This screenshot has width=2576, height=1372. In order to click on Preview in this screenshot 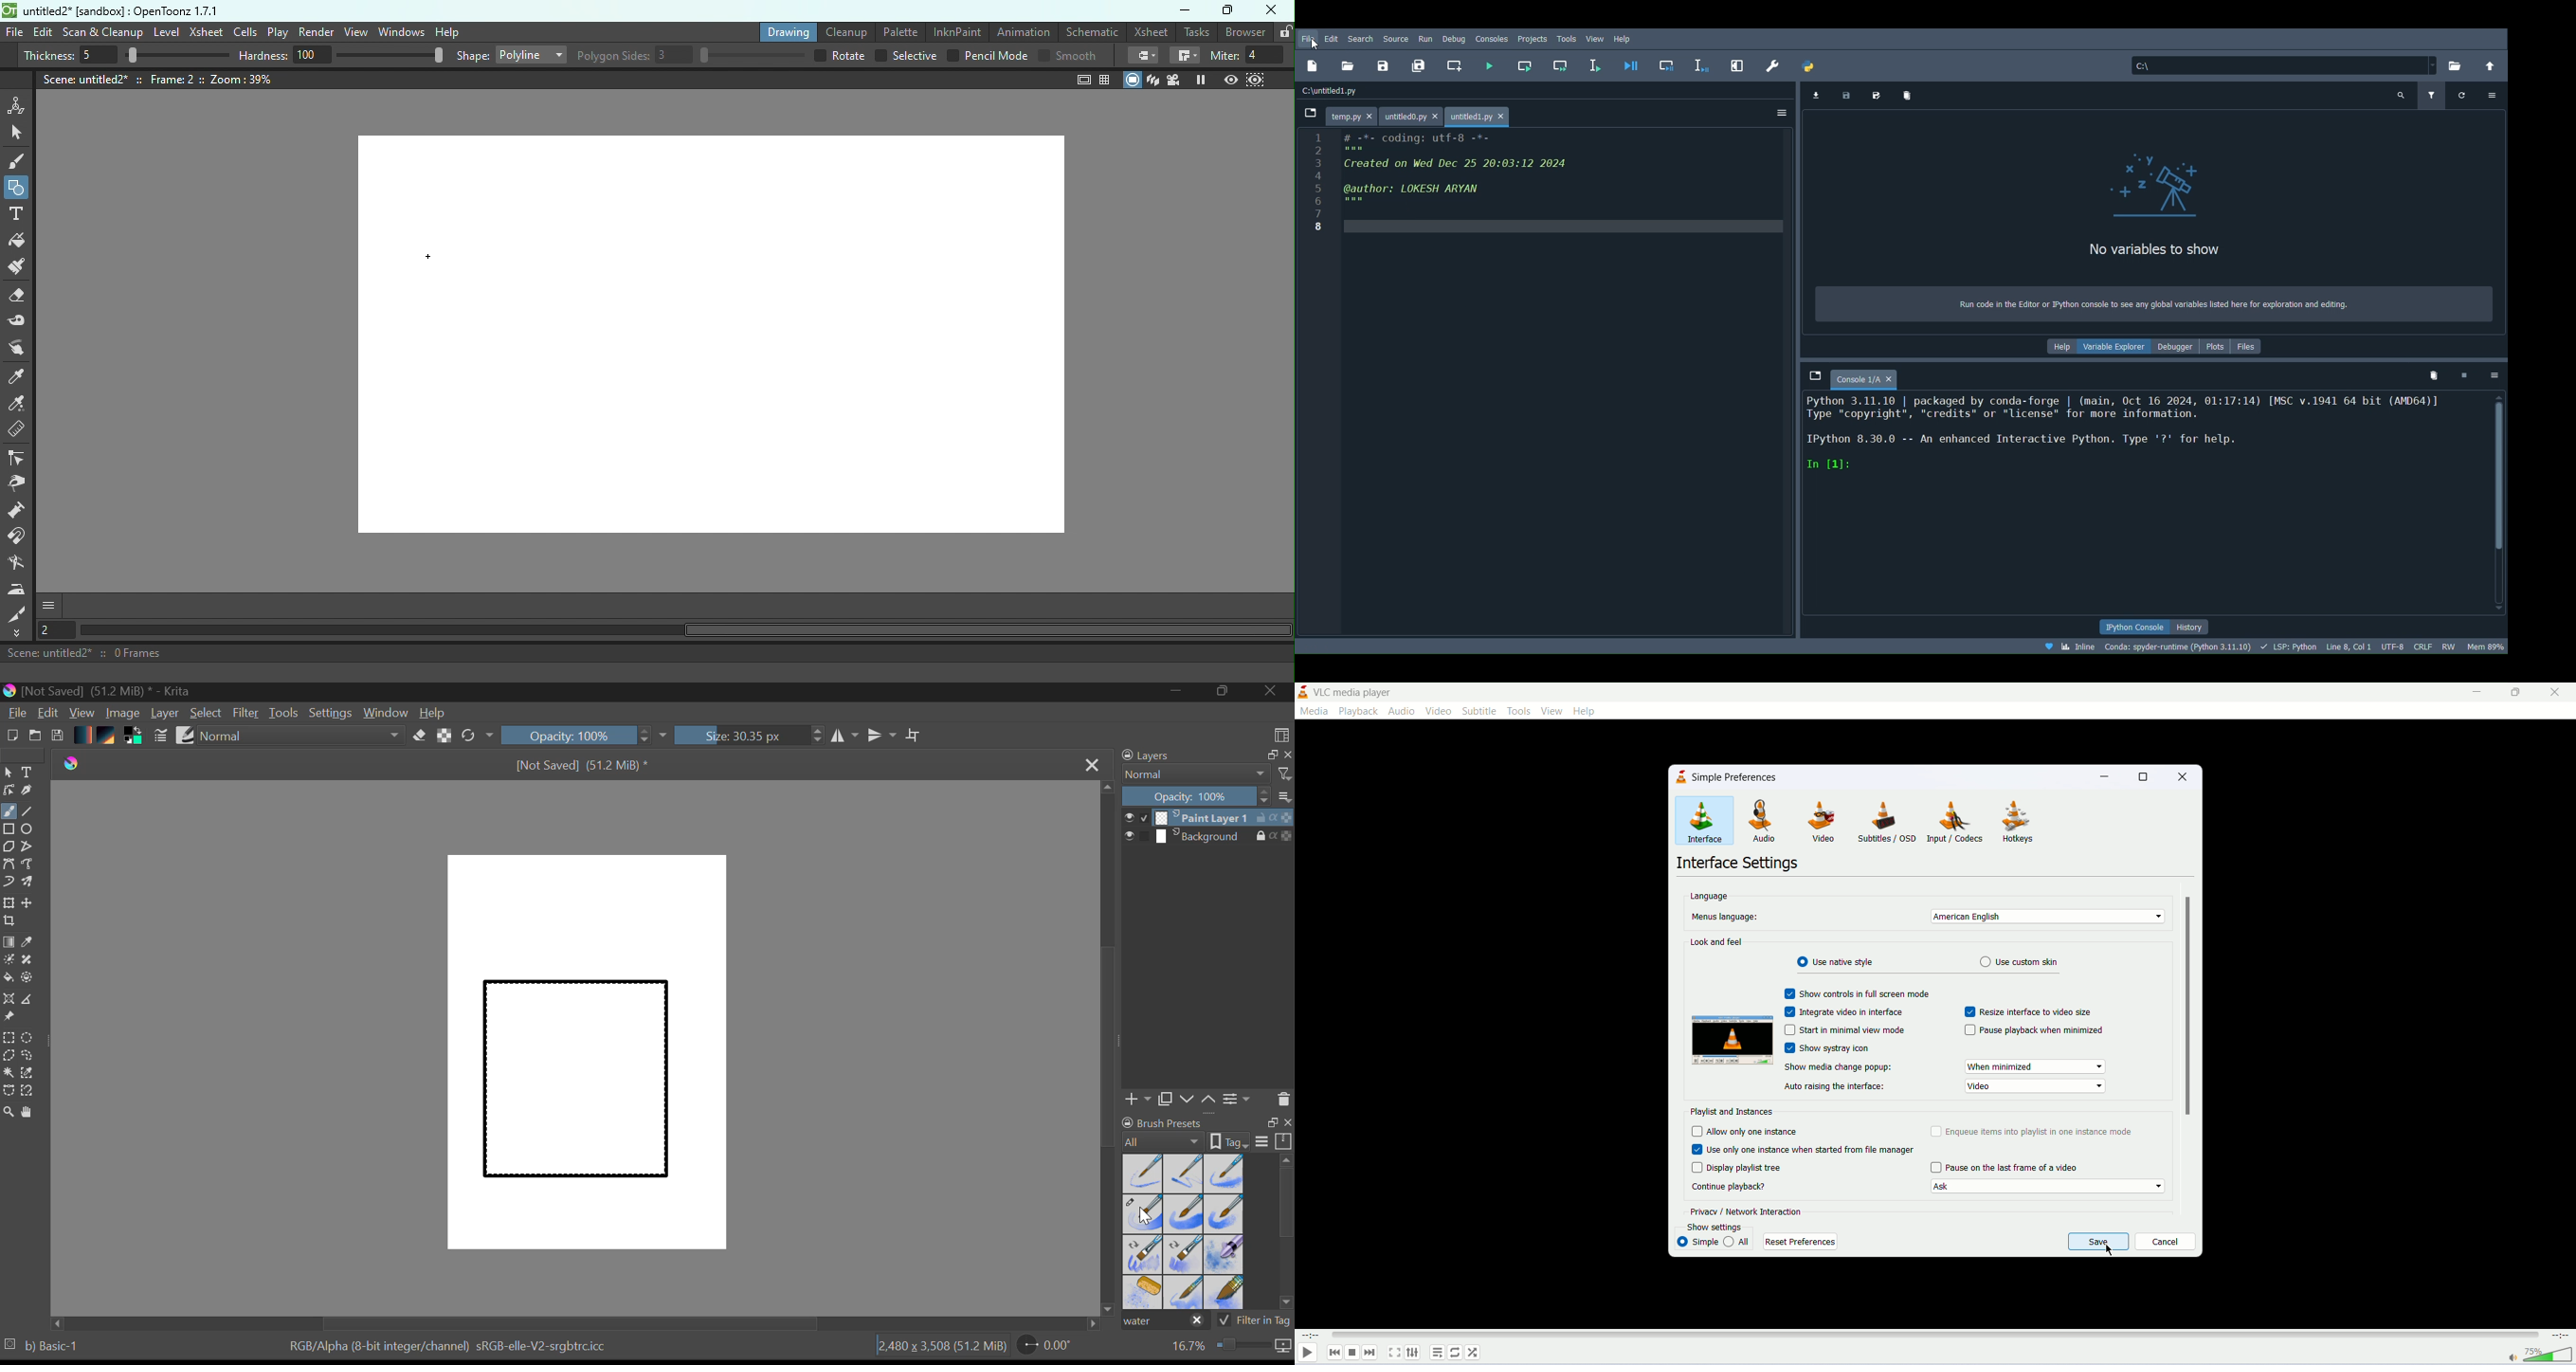, I will do `click(1232, 78)`.